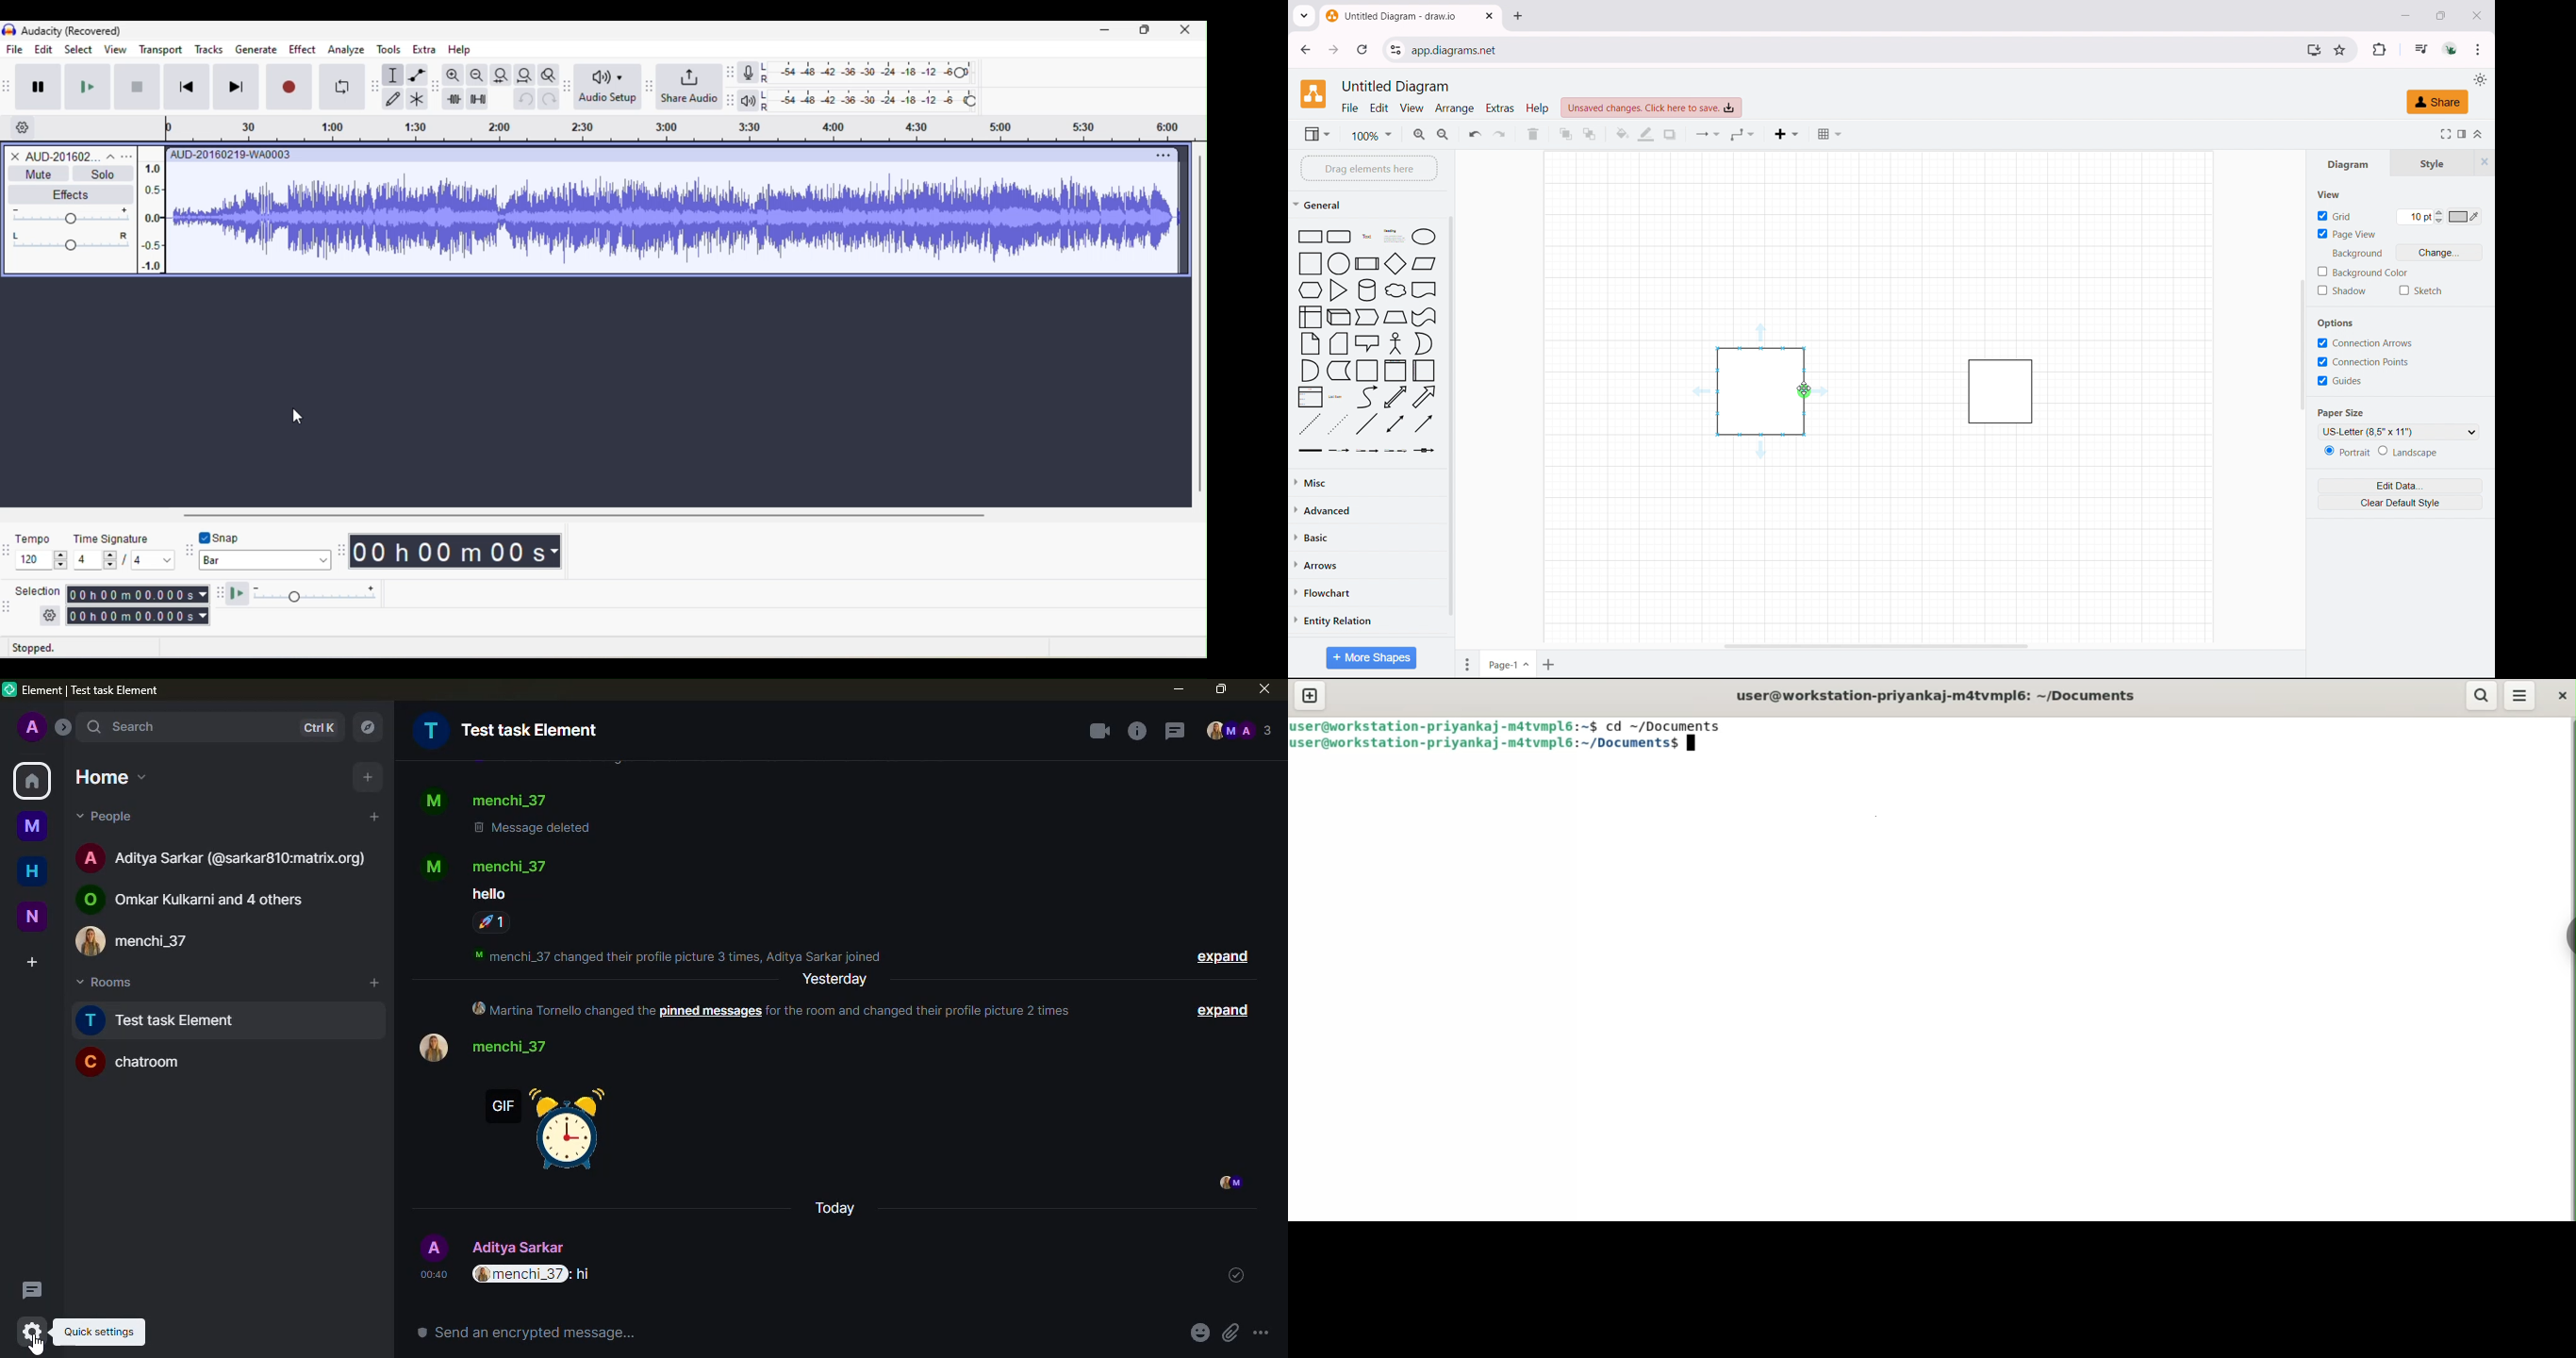 This screenshot has height=1372, width=2576. Describe the element at coordinates (751, 72) in the screenshot. I see `record meter` at that location.